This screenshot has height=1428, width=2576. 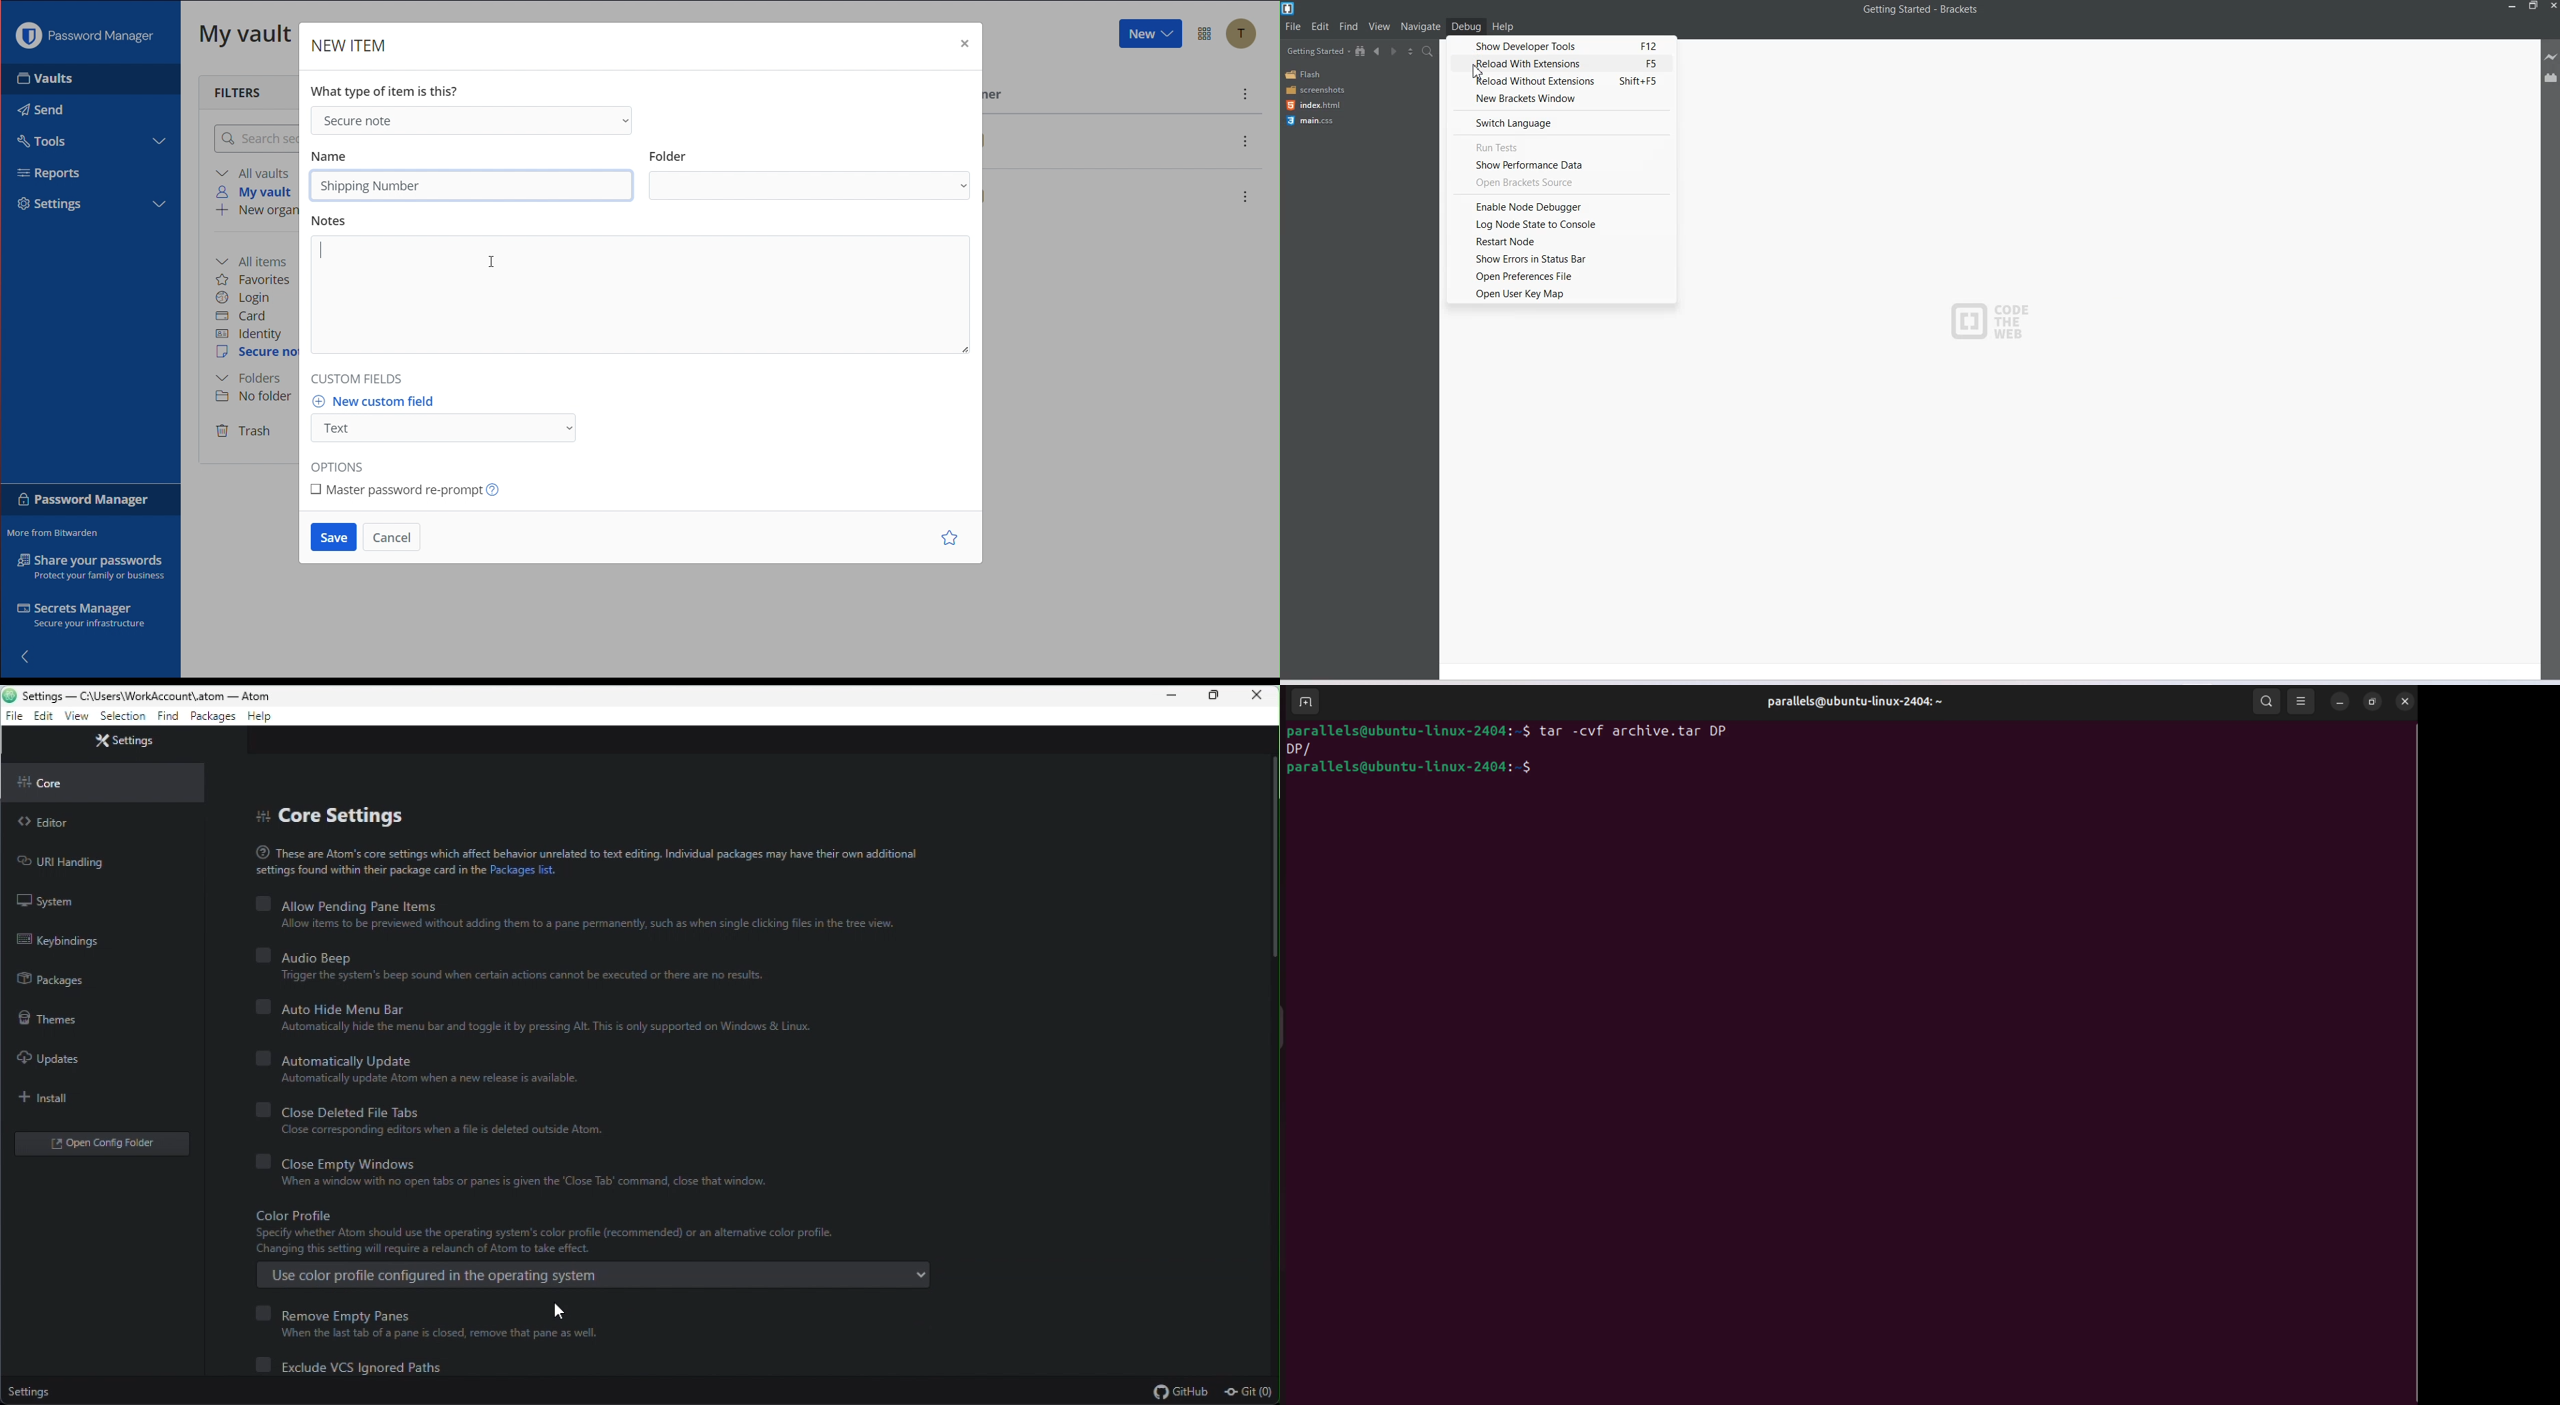 I want to click on Close empty Windows, so click(x=512, y=1174).